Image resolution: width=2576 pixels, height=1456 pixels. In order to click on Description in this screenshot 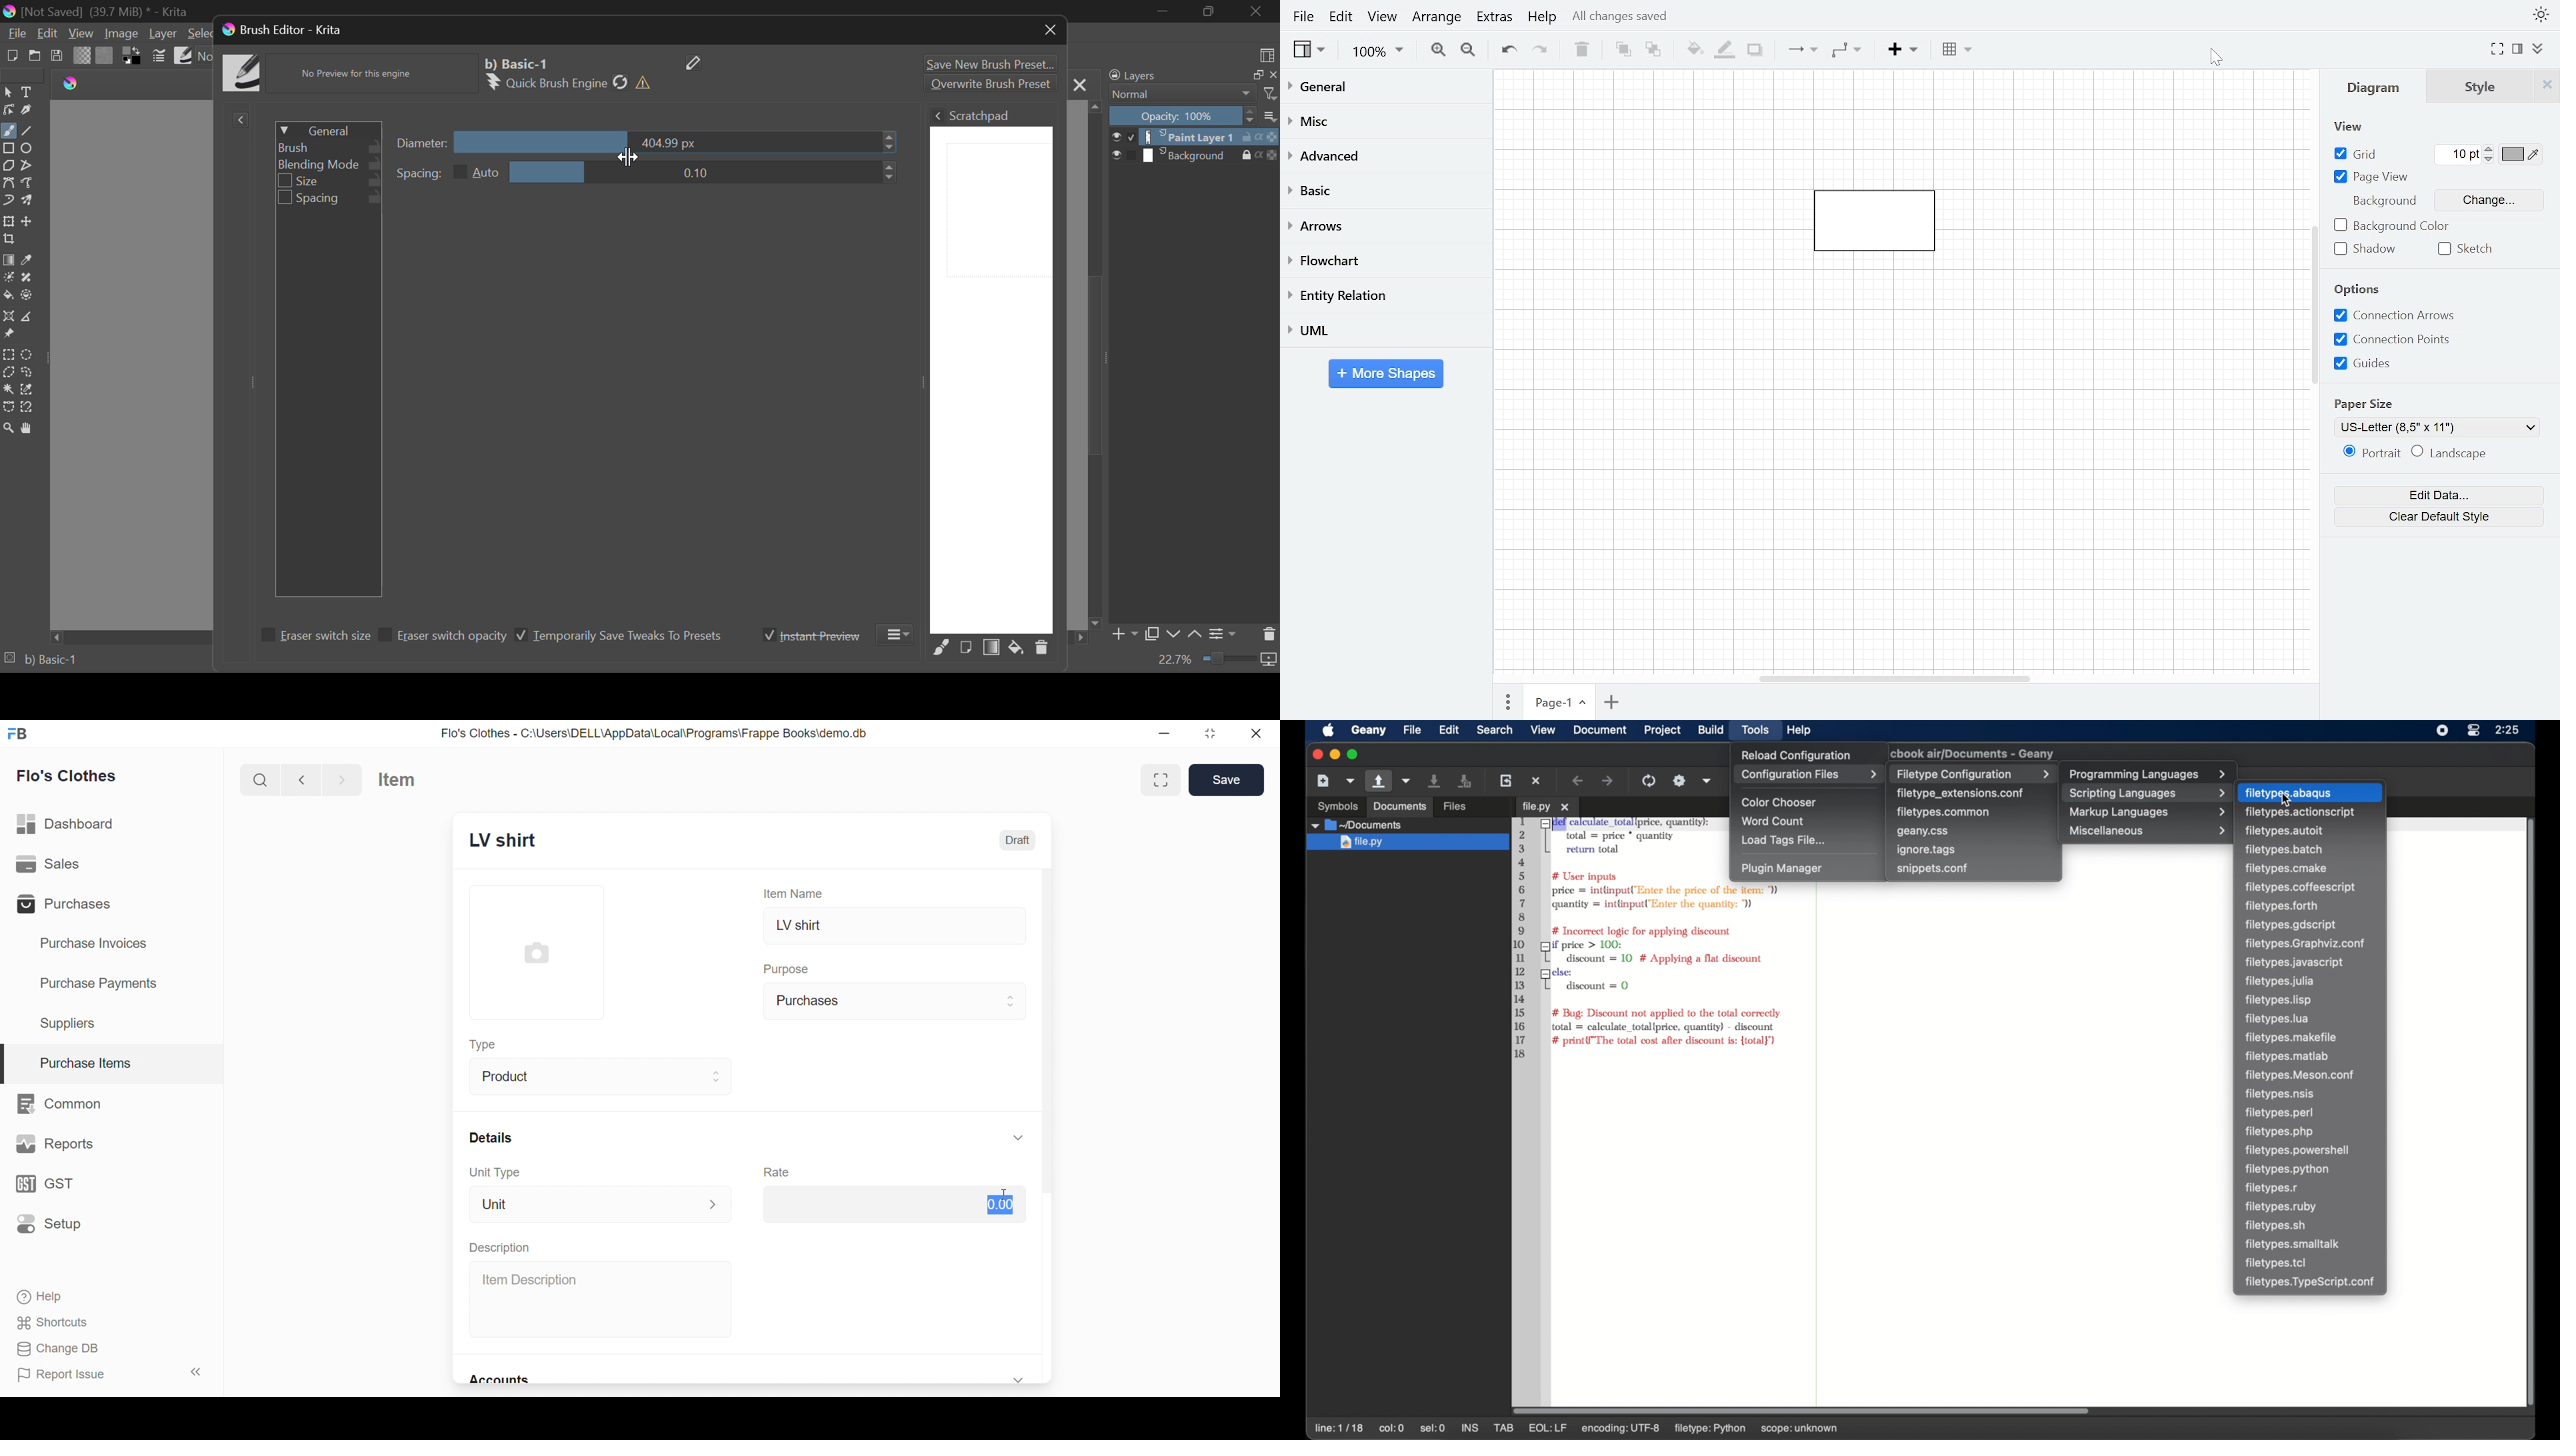, I will do `click(499, 1247)`.